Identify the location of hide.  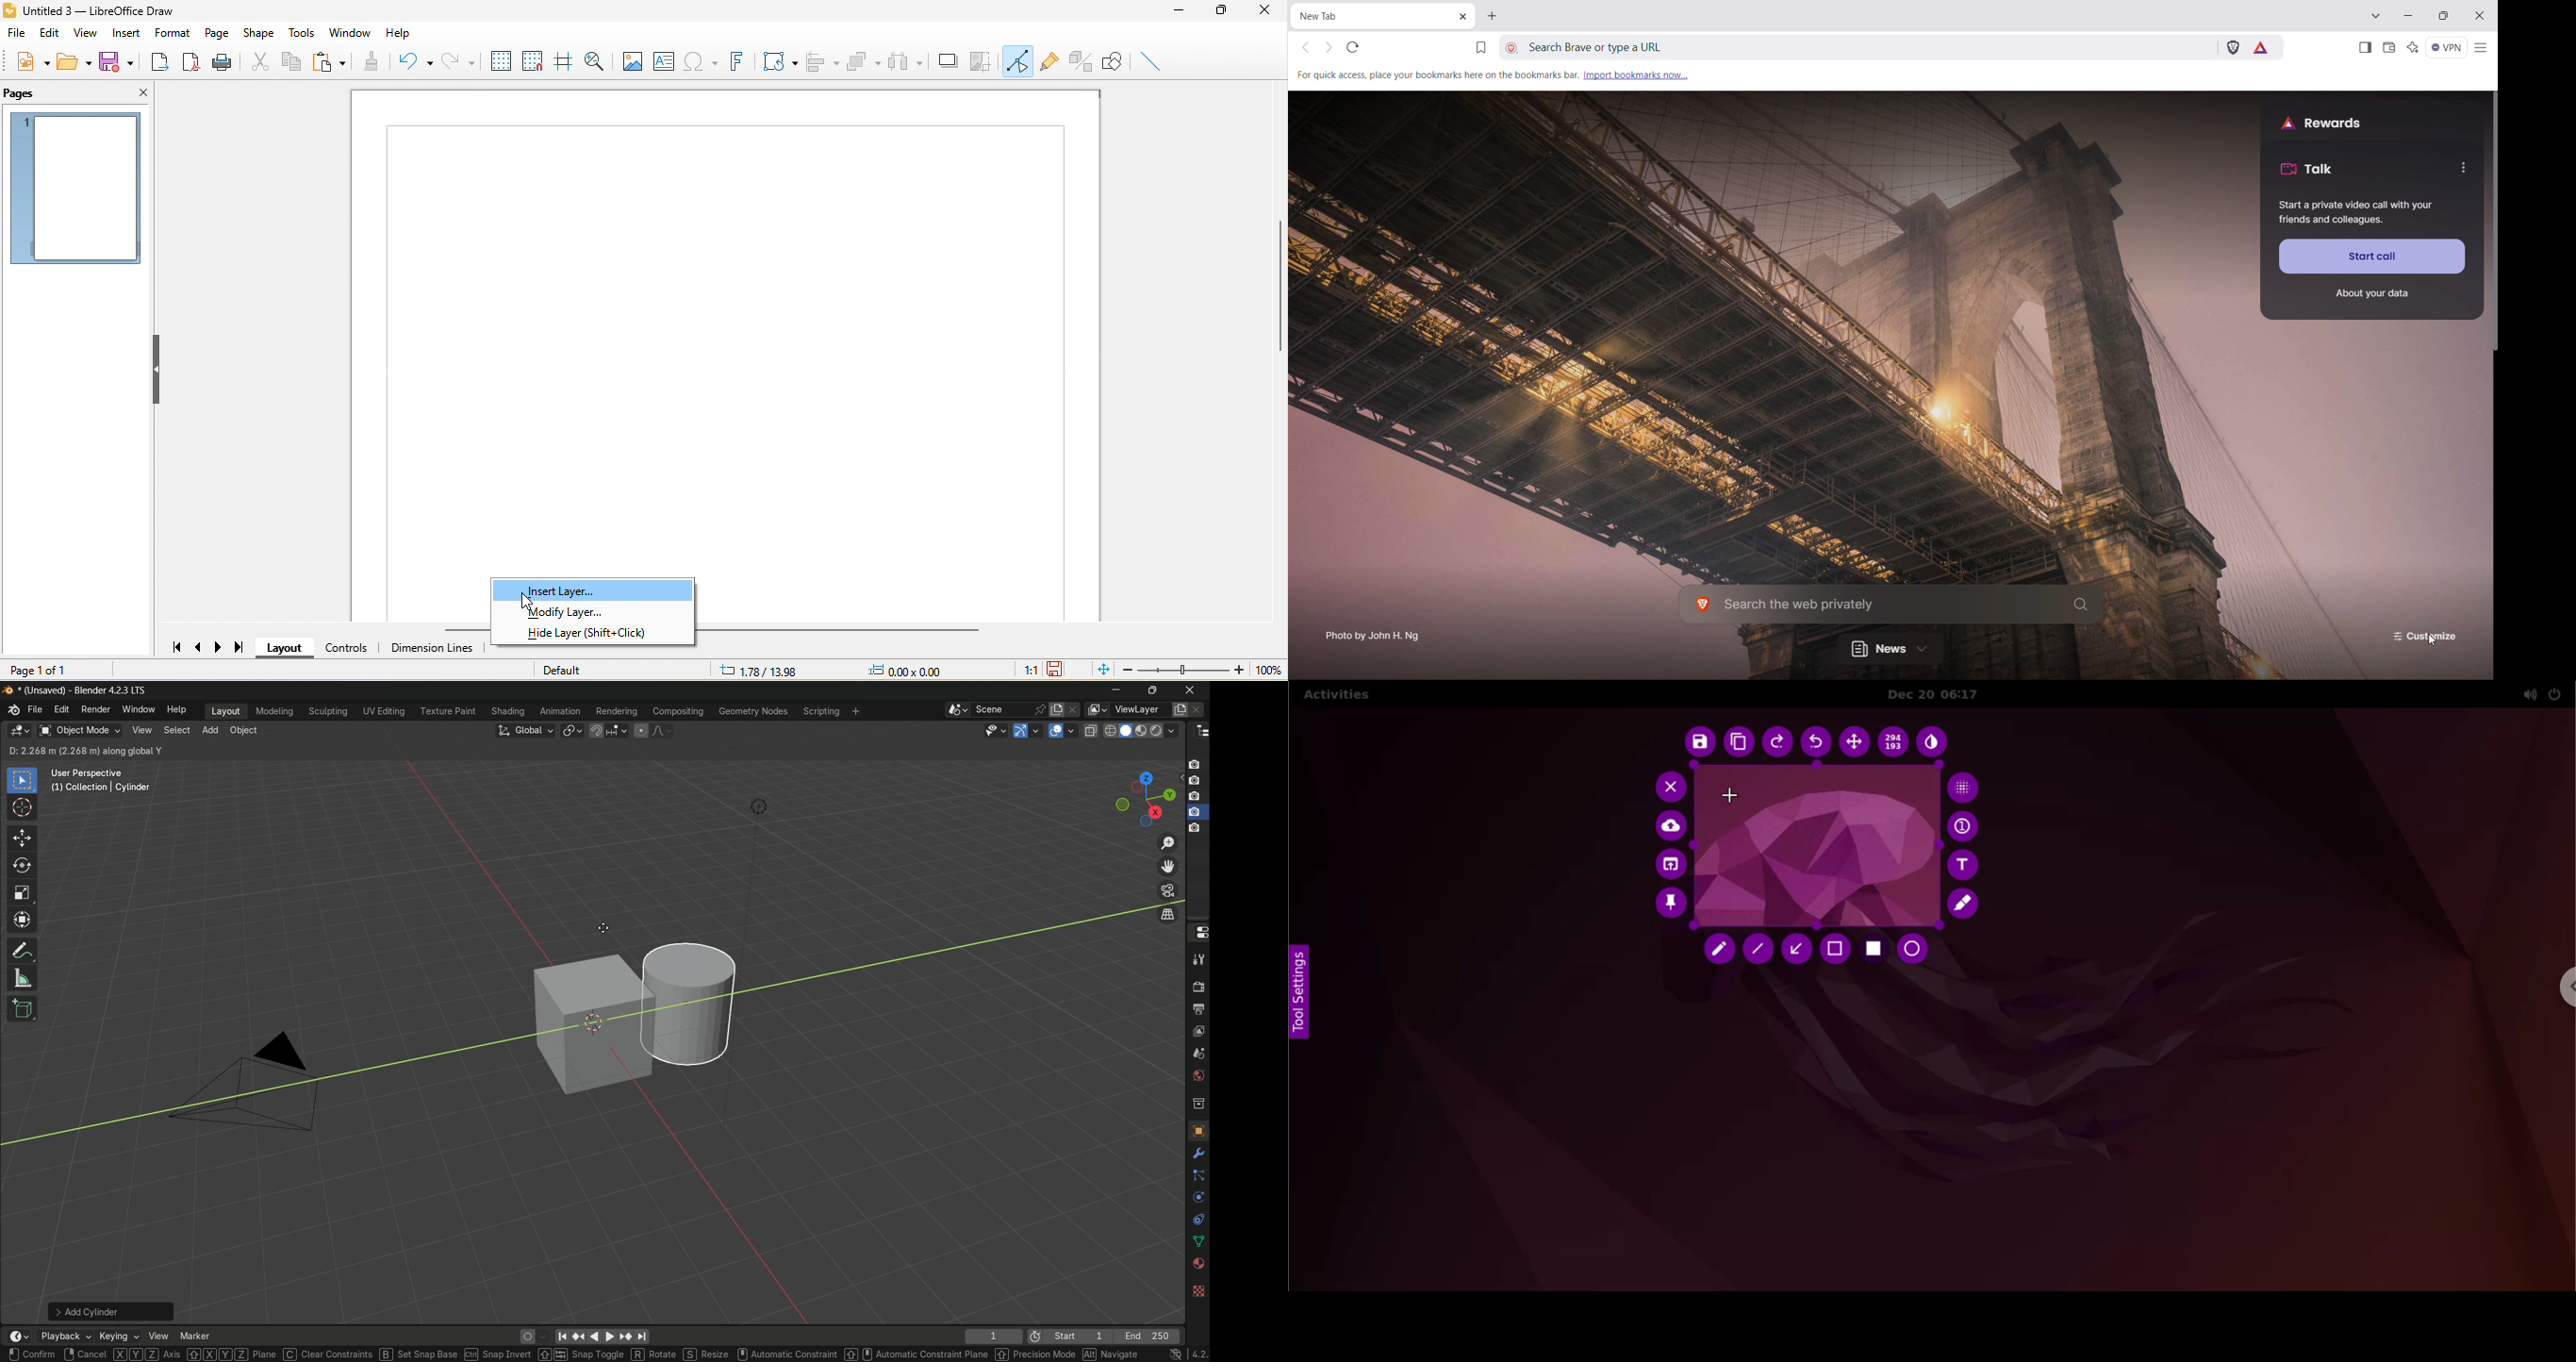
(156, 368).